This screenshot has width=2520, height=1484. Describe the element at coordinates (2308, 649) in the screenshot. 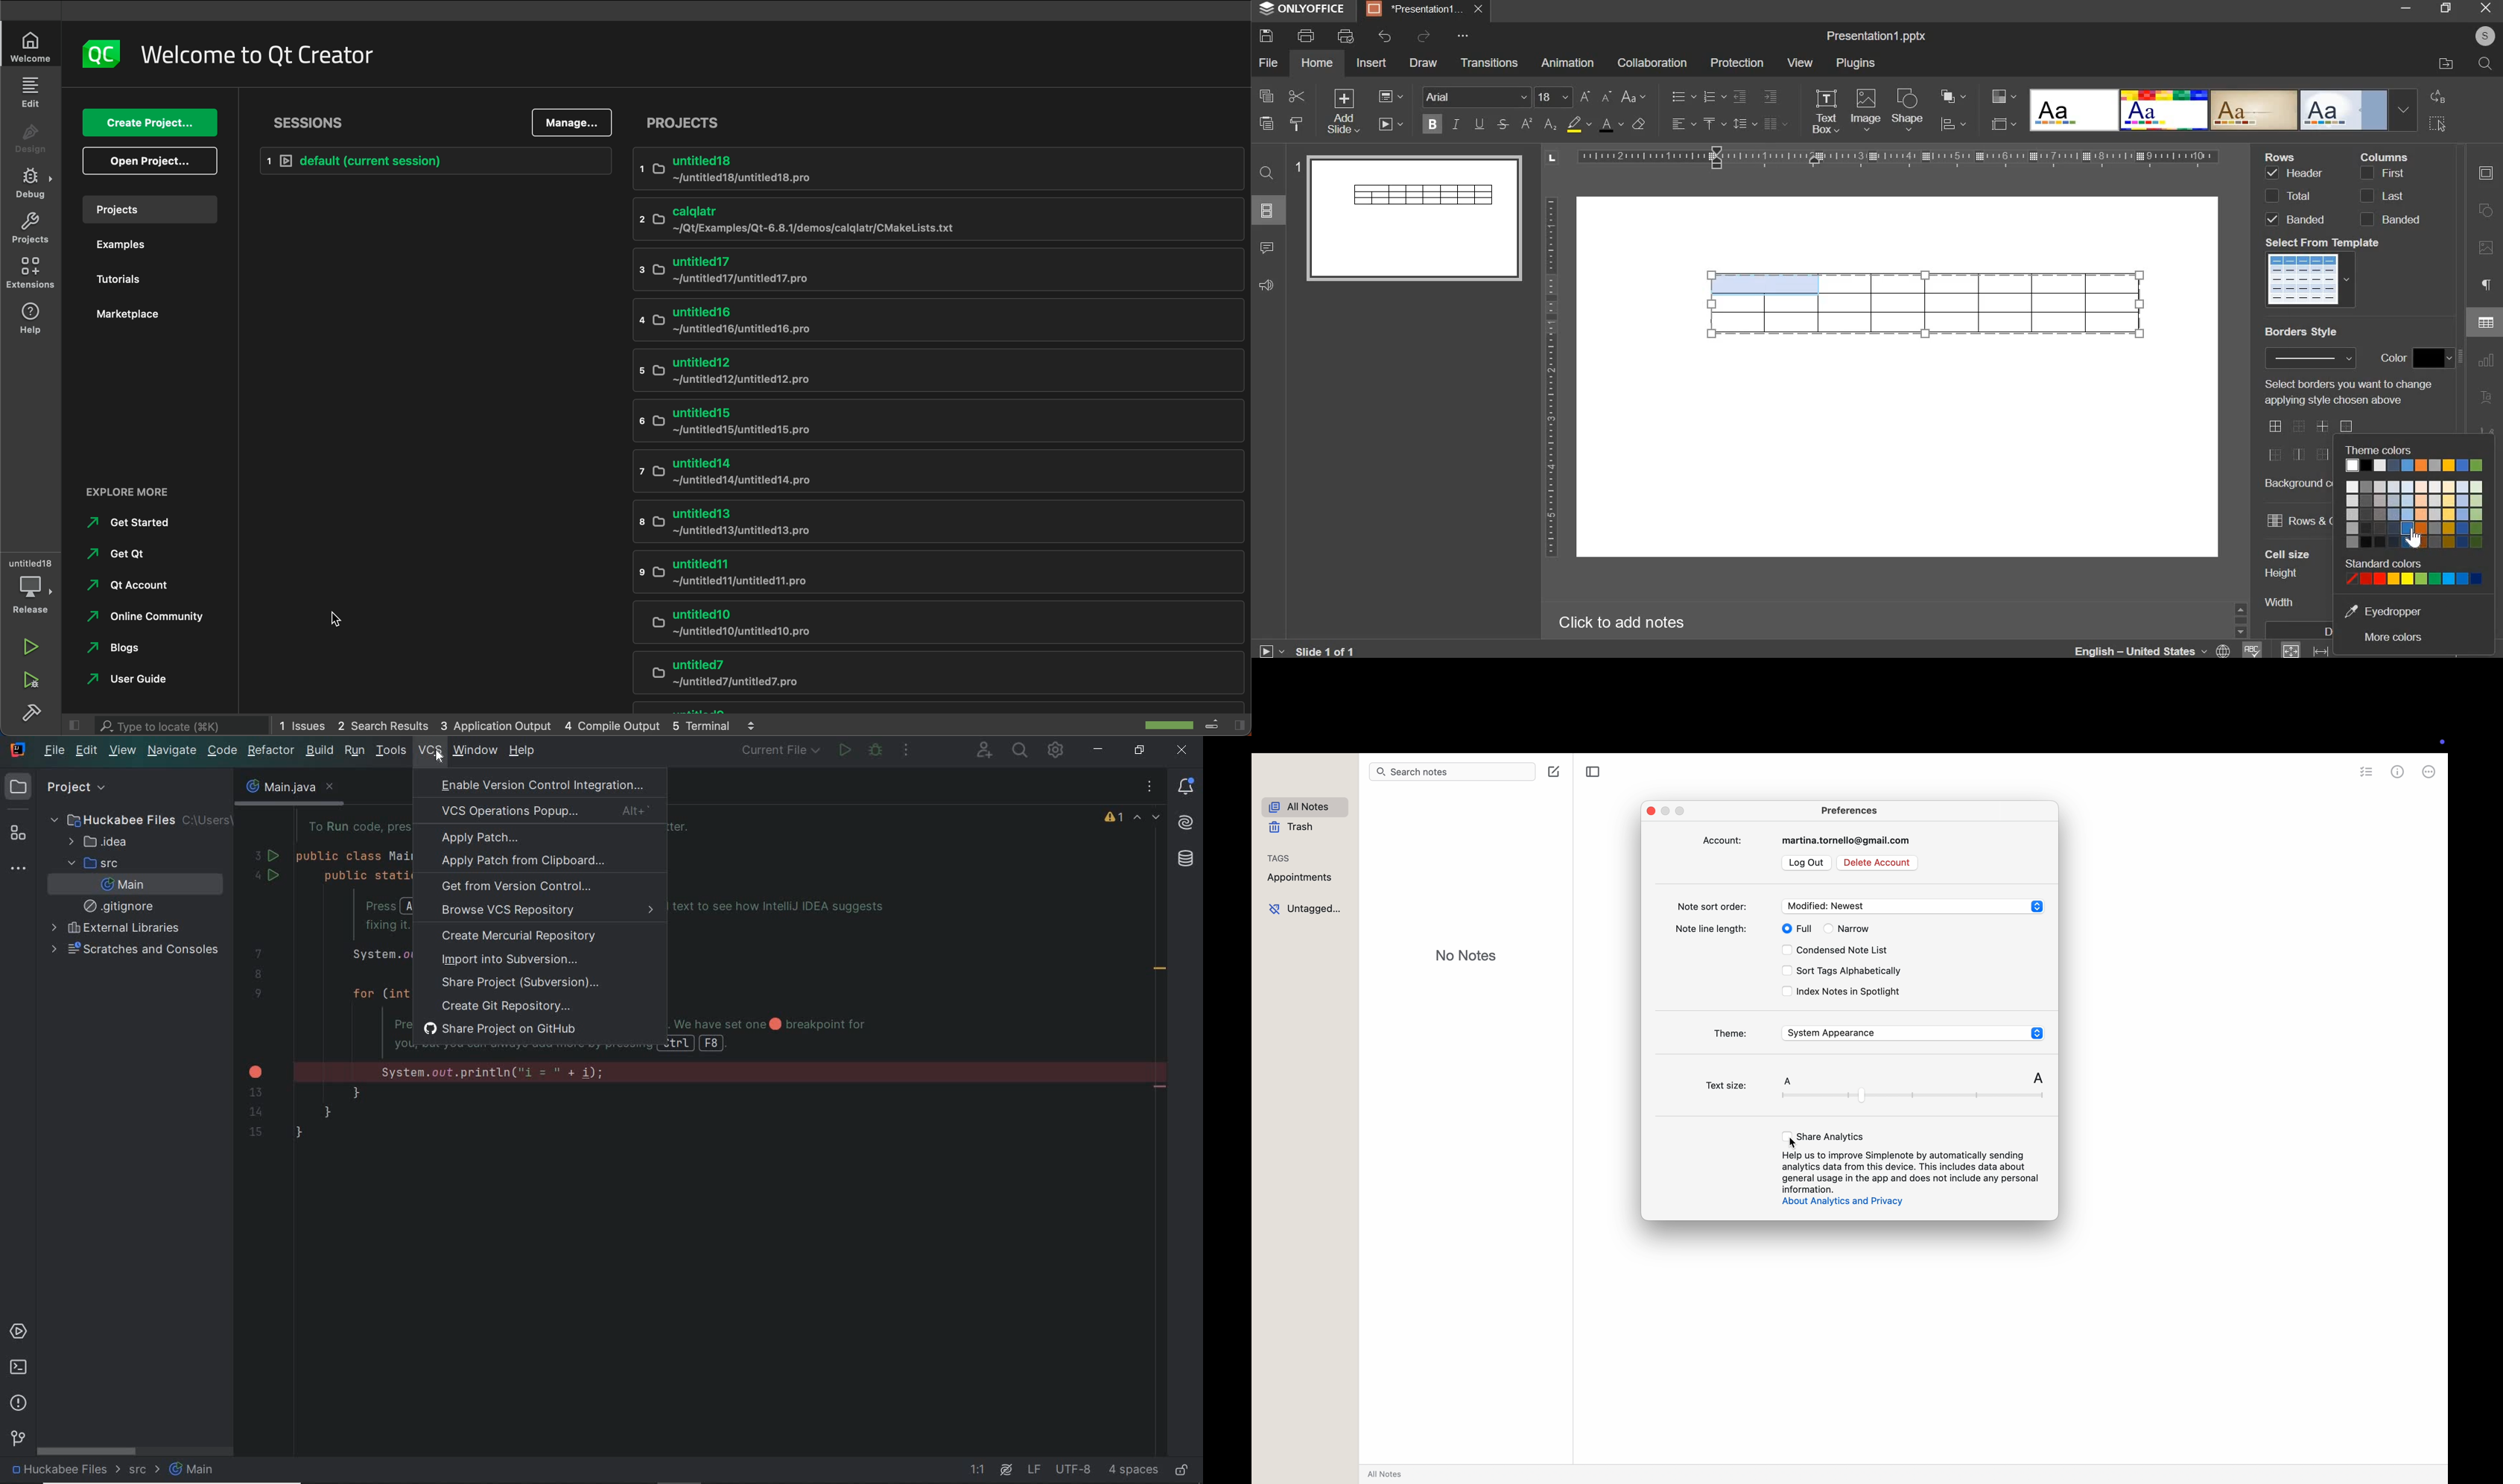

I see `zoom & fit` at that location.